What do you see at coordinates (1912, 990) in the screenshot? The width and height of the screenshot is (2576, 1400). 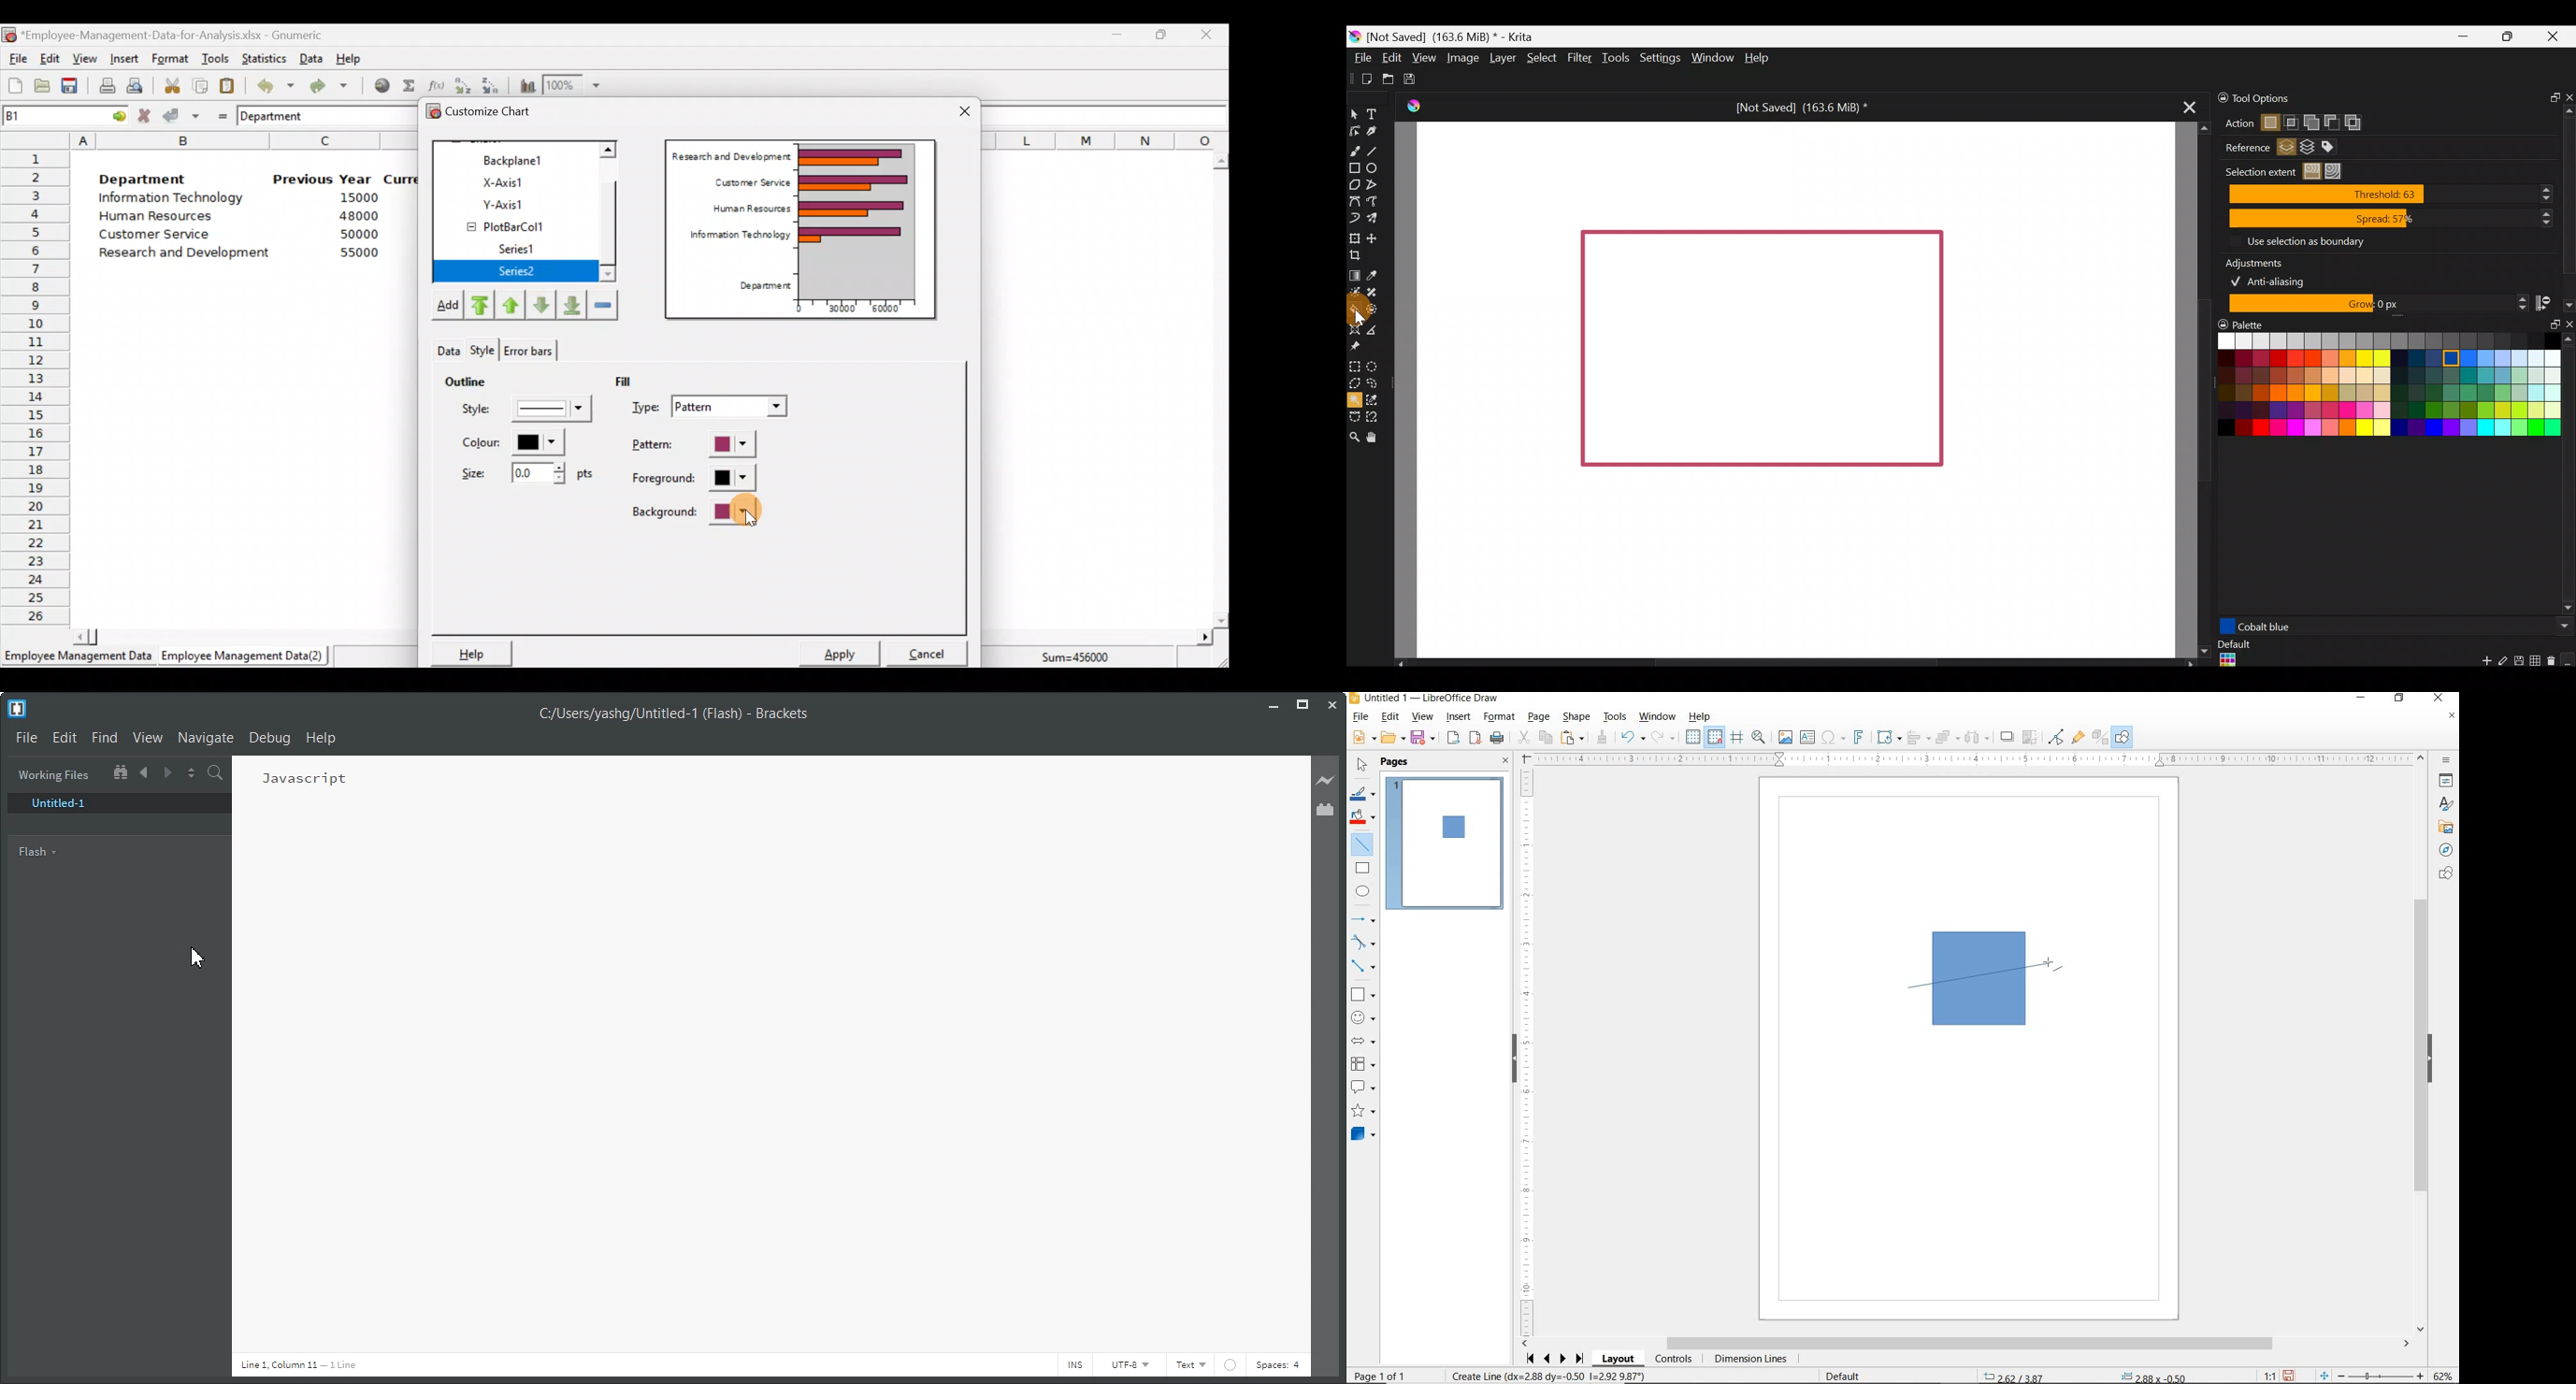 I see `LINE TOOL` at bounding box center [1912, 990].